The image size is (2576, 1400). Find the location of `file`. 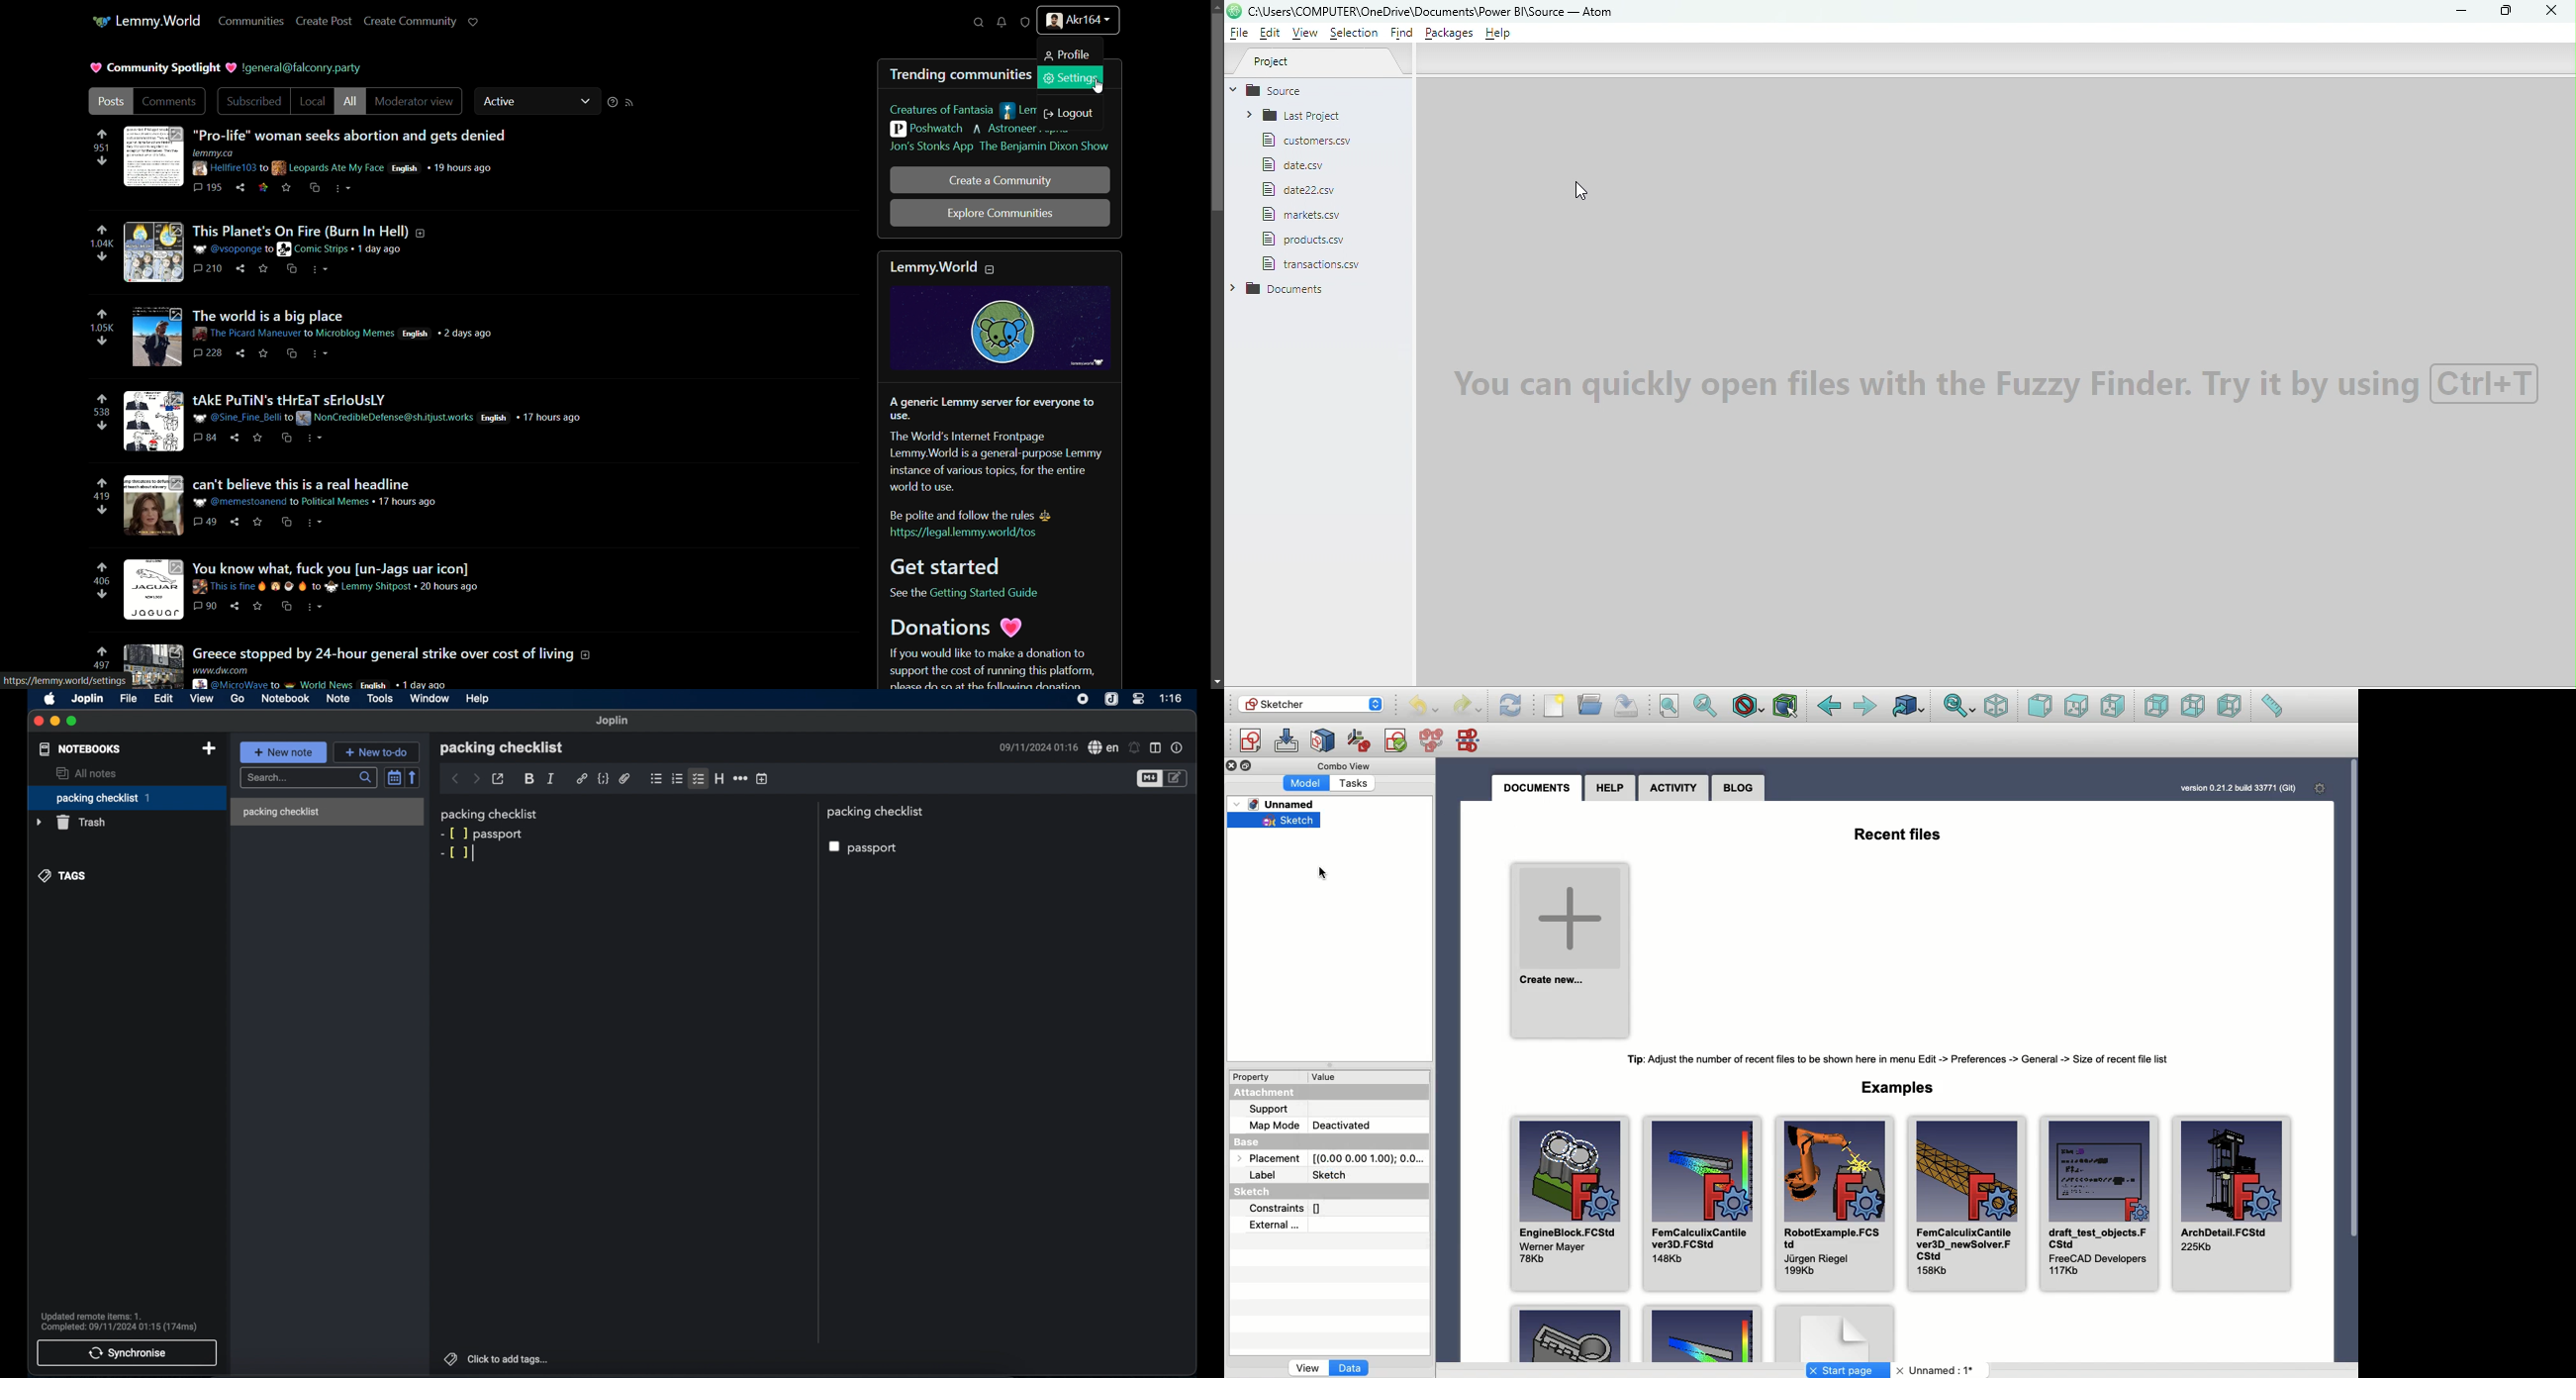

file is located at coordinates (129, 699).